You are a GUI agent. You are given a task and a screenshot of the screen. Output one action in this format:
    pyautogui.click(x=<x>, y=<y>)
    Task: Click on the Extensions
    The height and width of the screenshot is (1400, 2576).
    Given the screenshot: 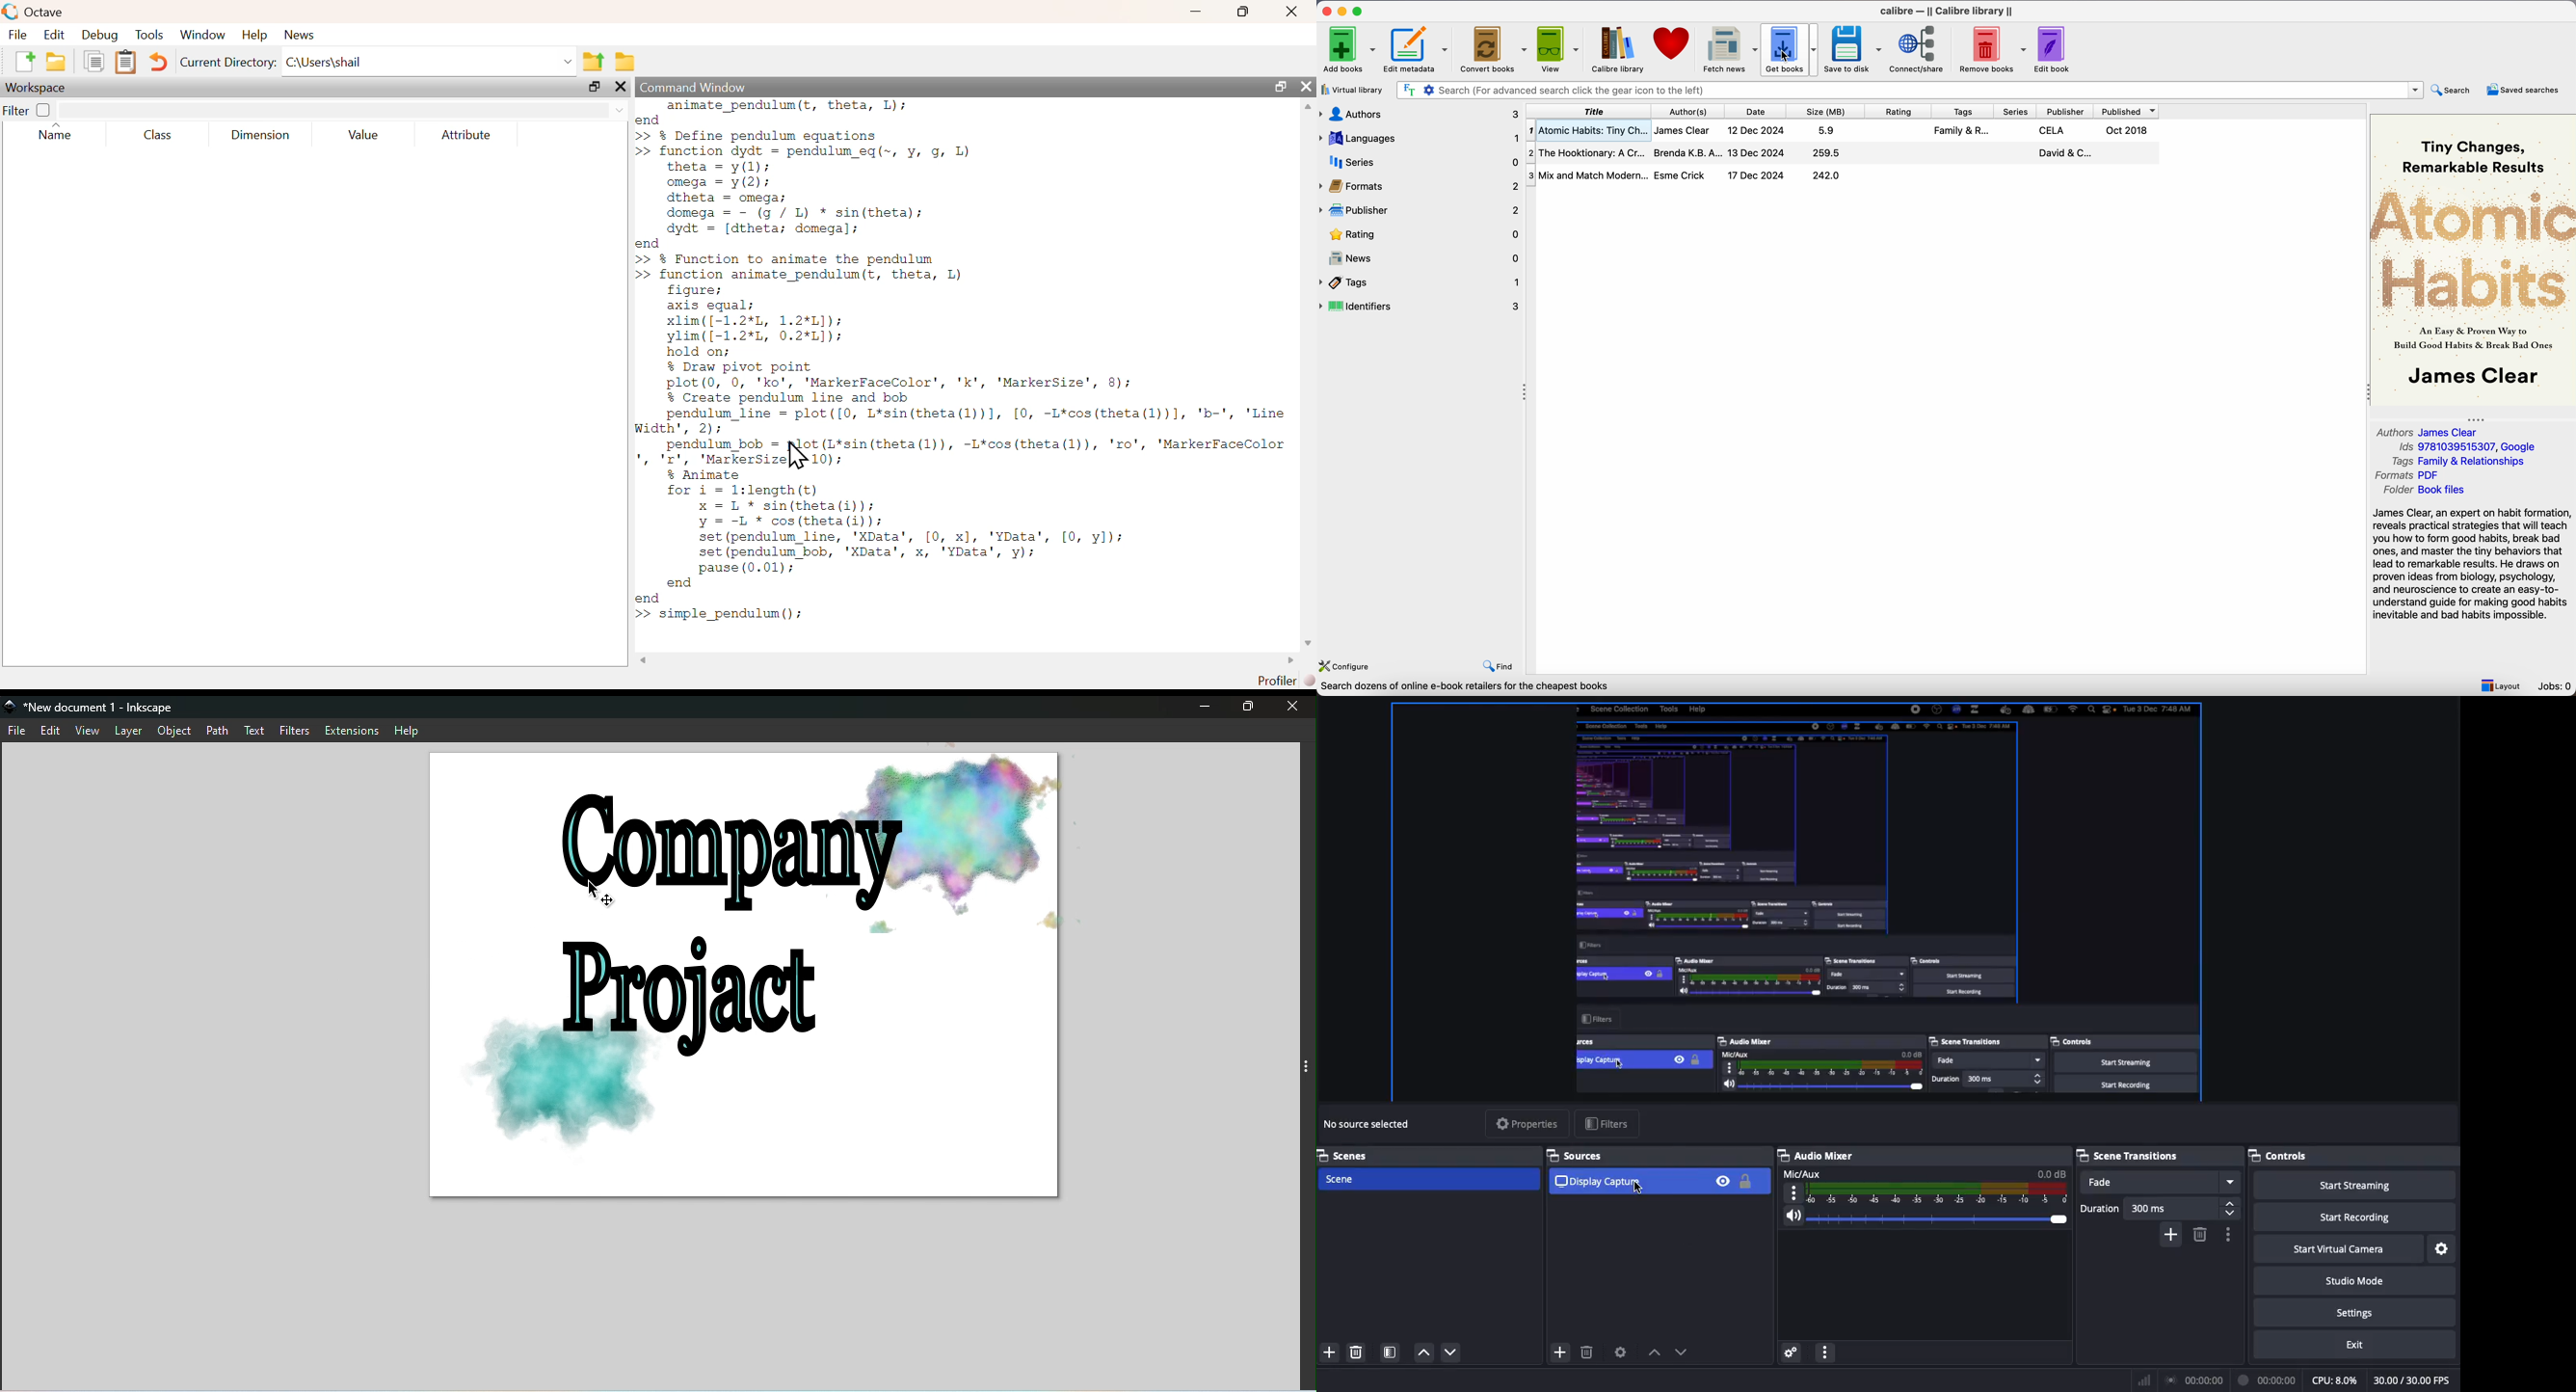 What is the action you would take?
    pyautogui.click(x=353, y=730)
    